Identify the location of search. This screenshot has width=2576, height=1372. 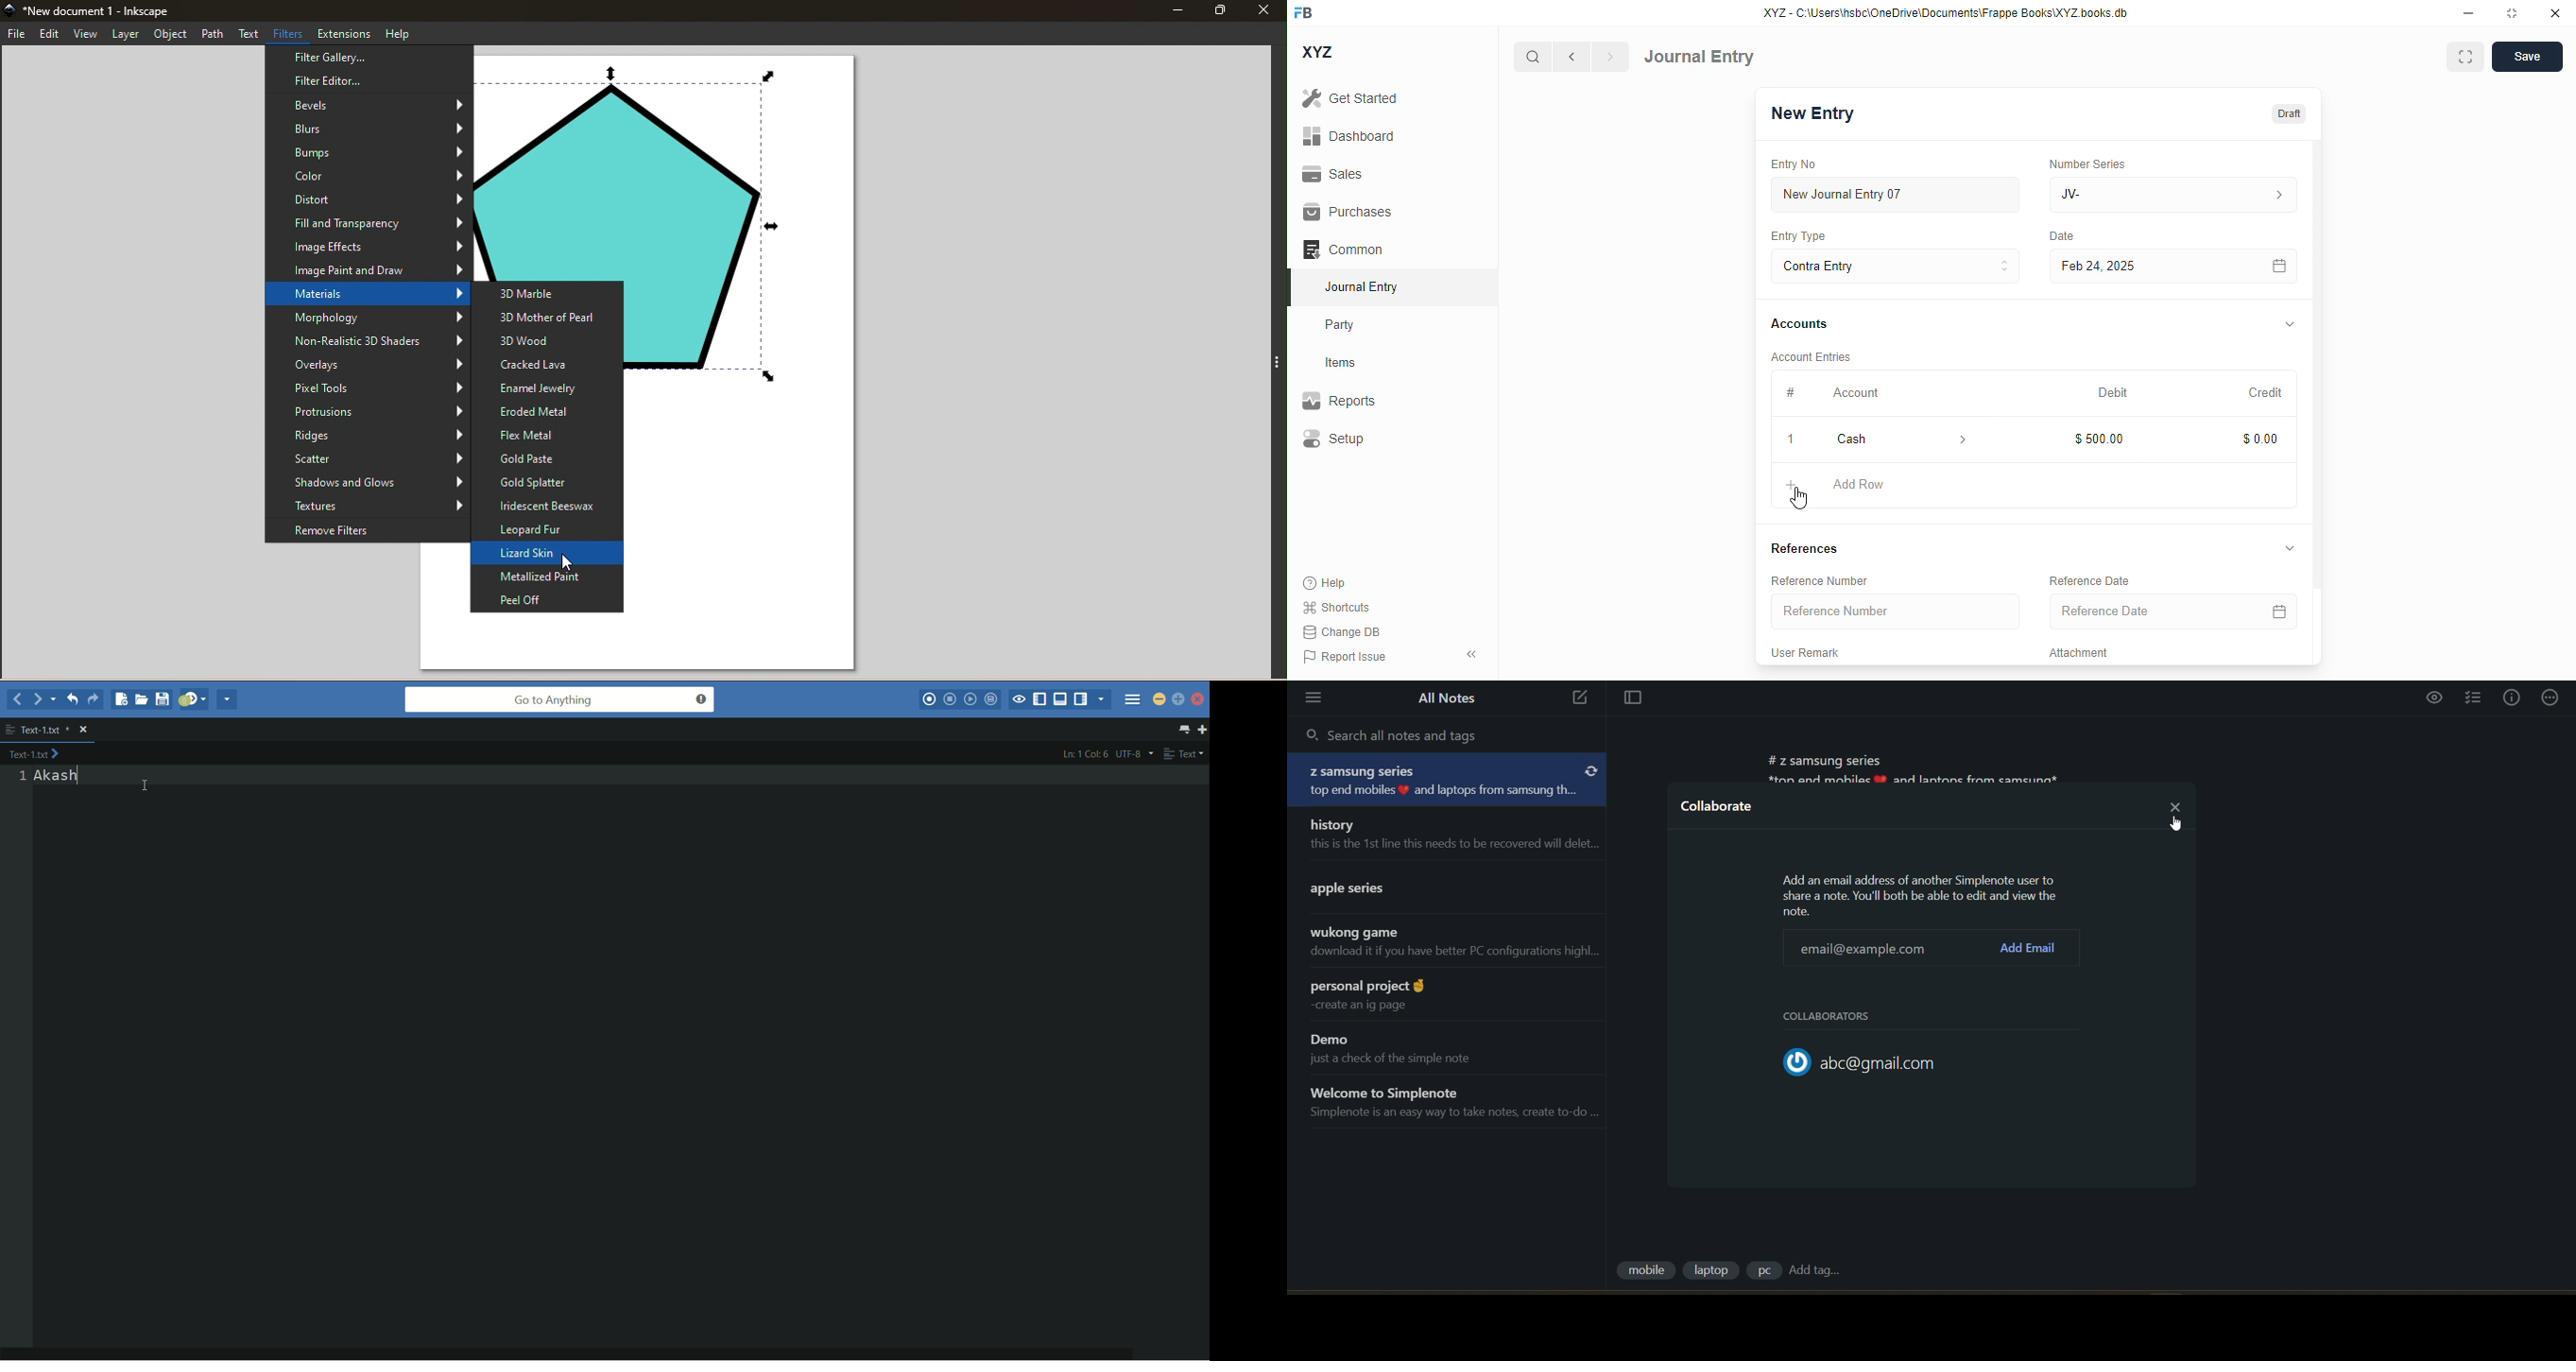
(1532, 57).